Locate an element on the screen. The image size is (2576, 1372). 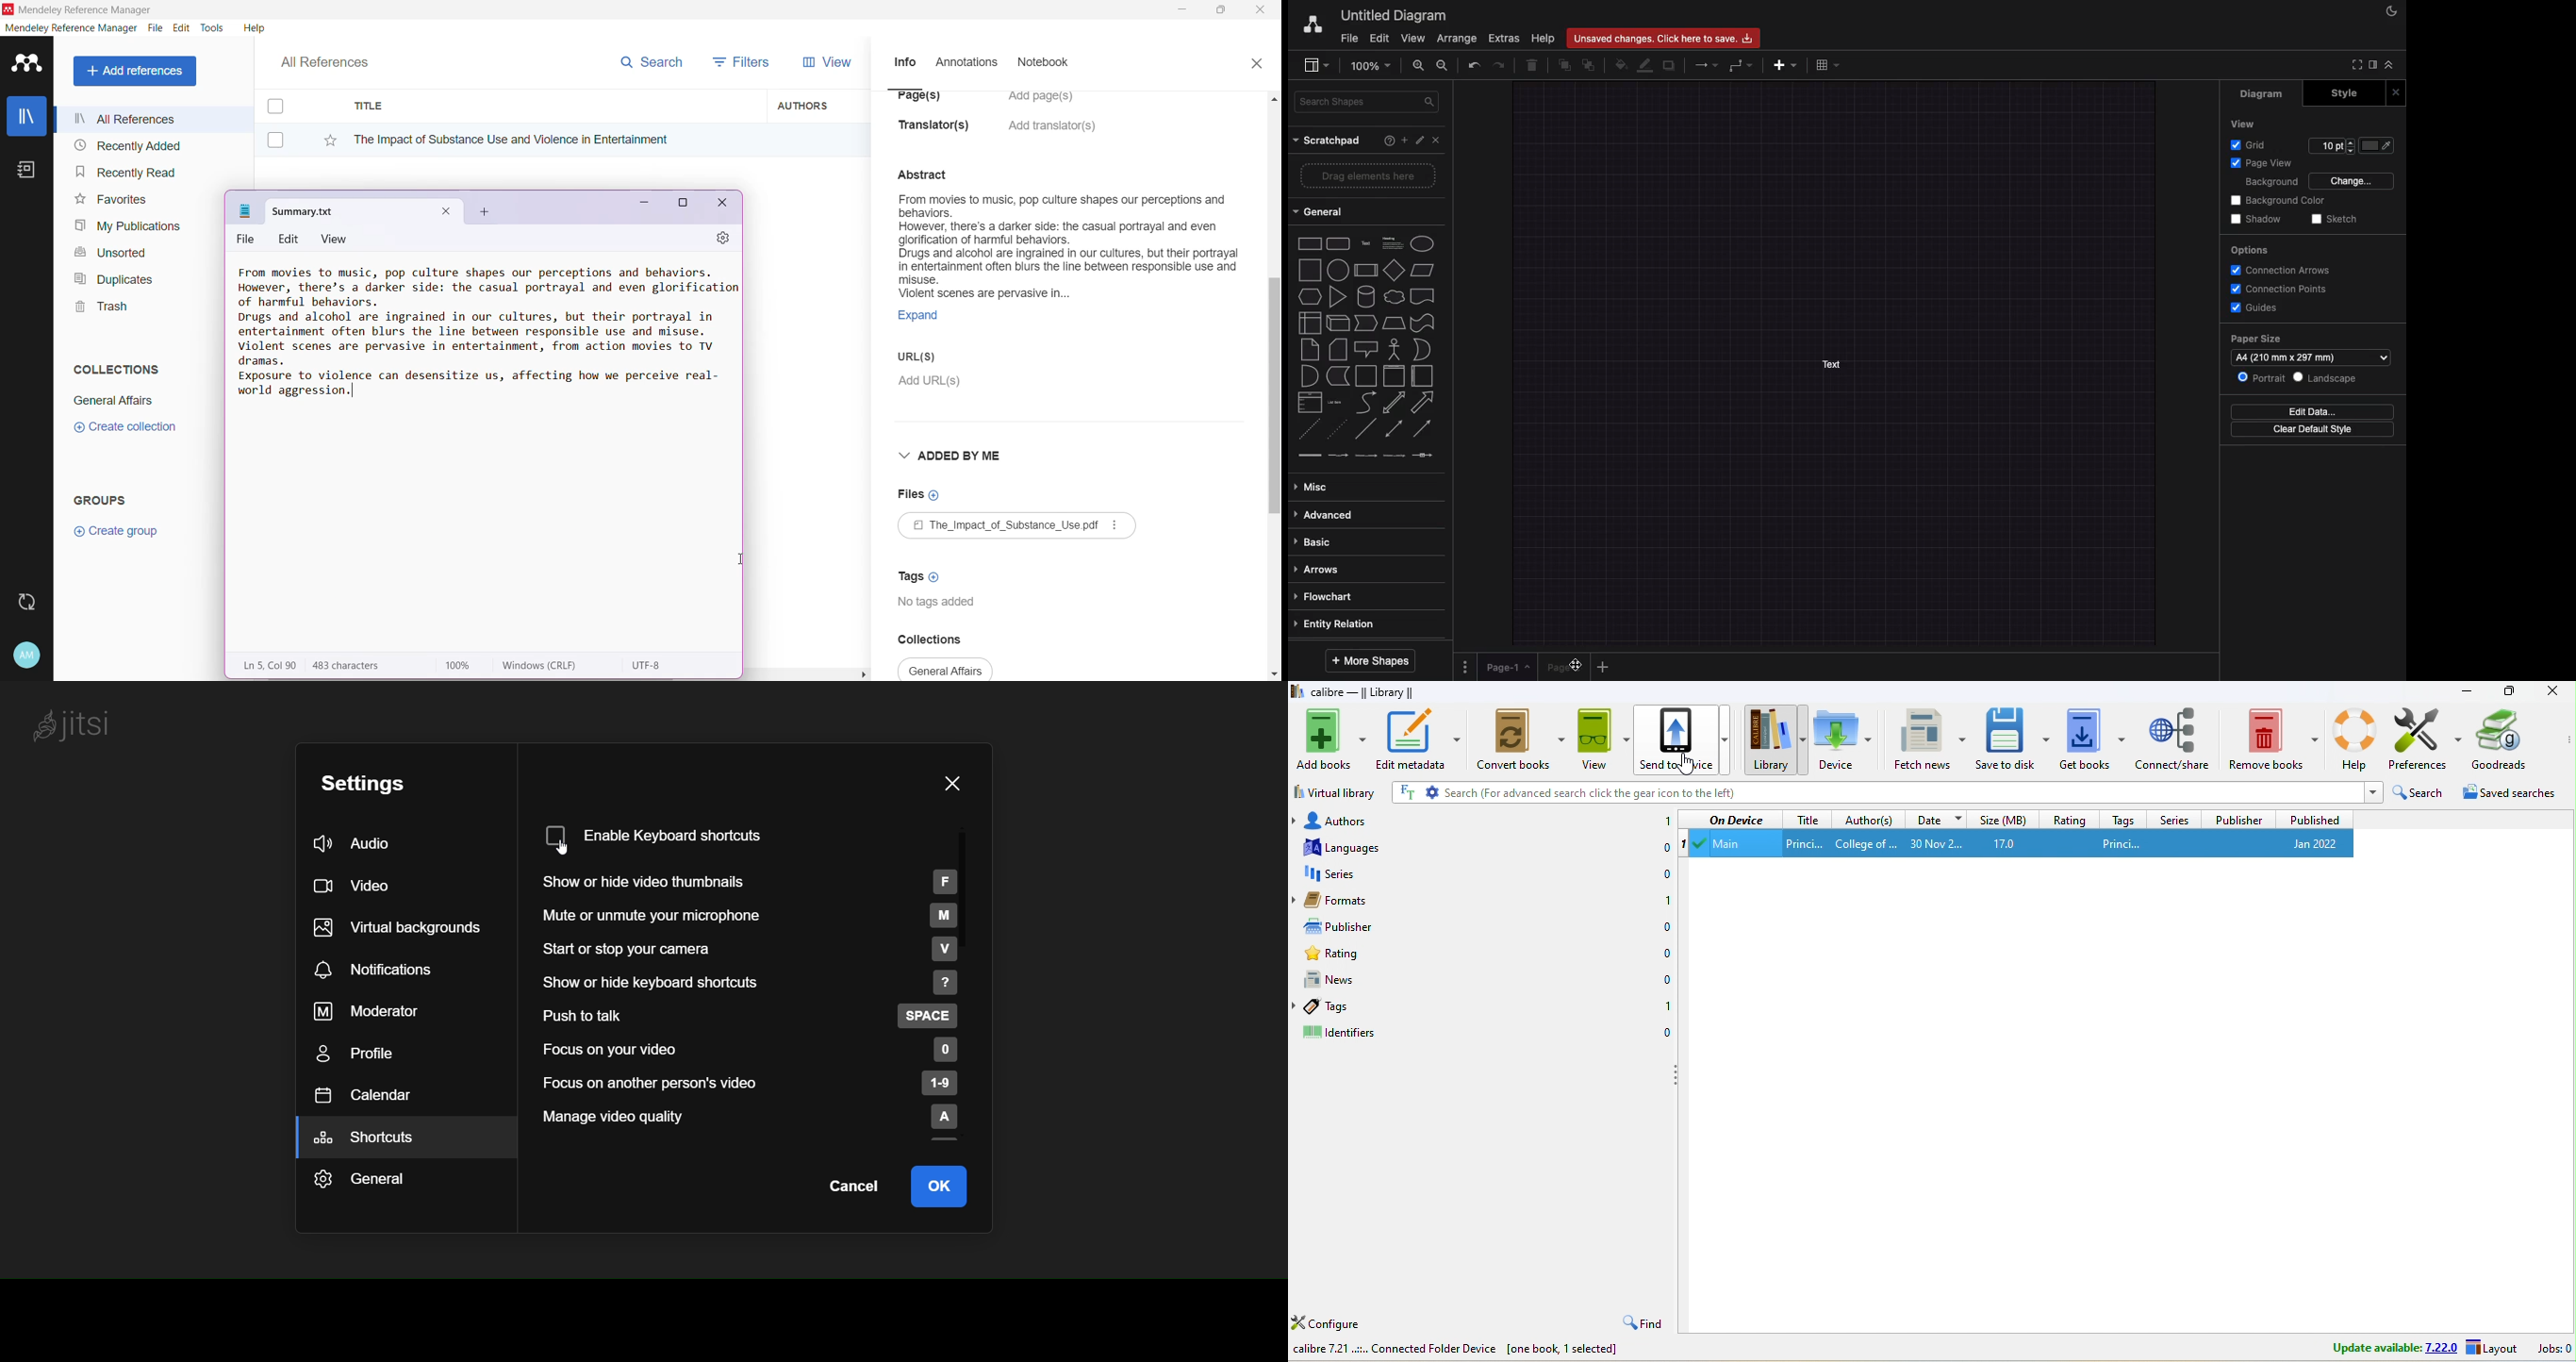
Arrange is located at coordinates (1458, 38).